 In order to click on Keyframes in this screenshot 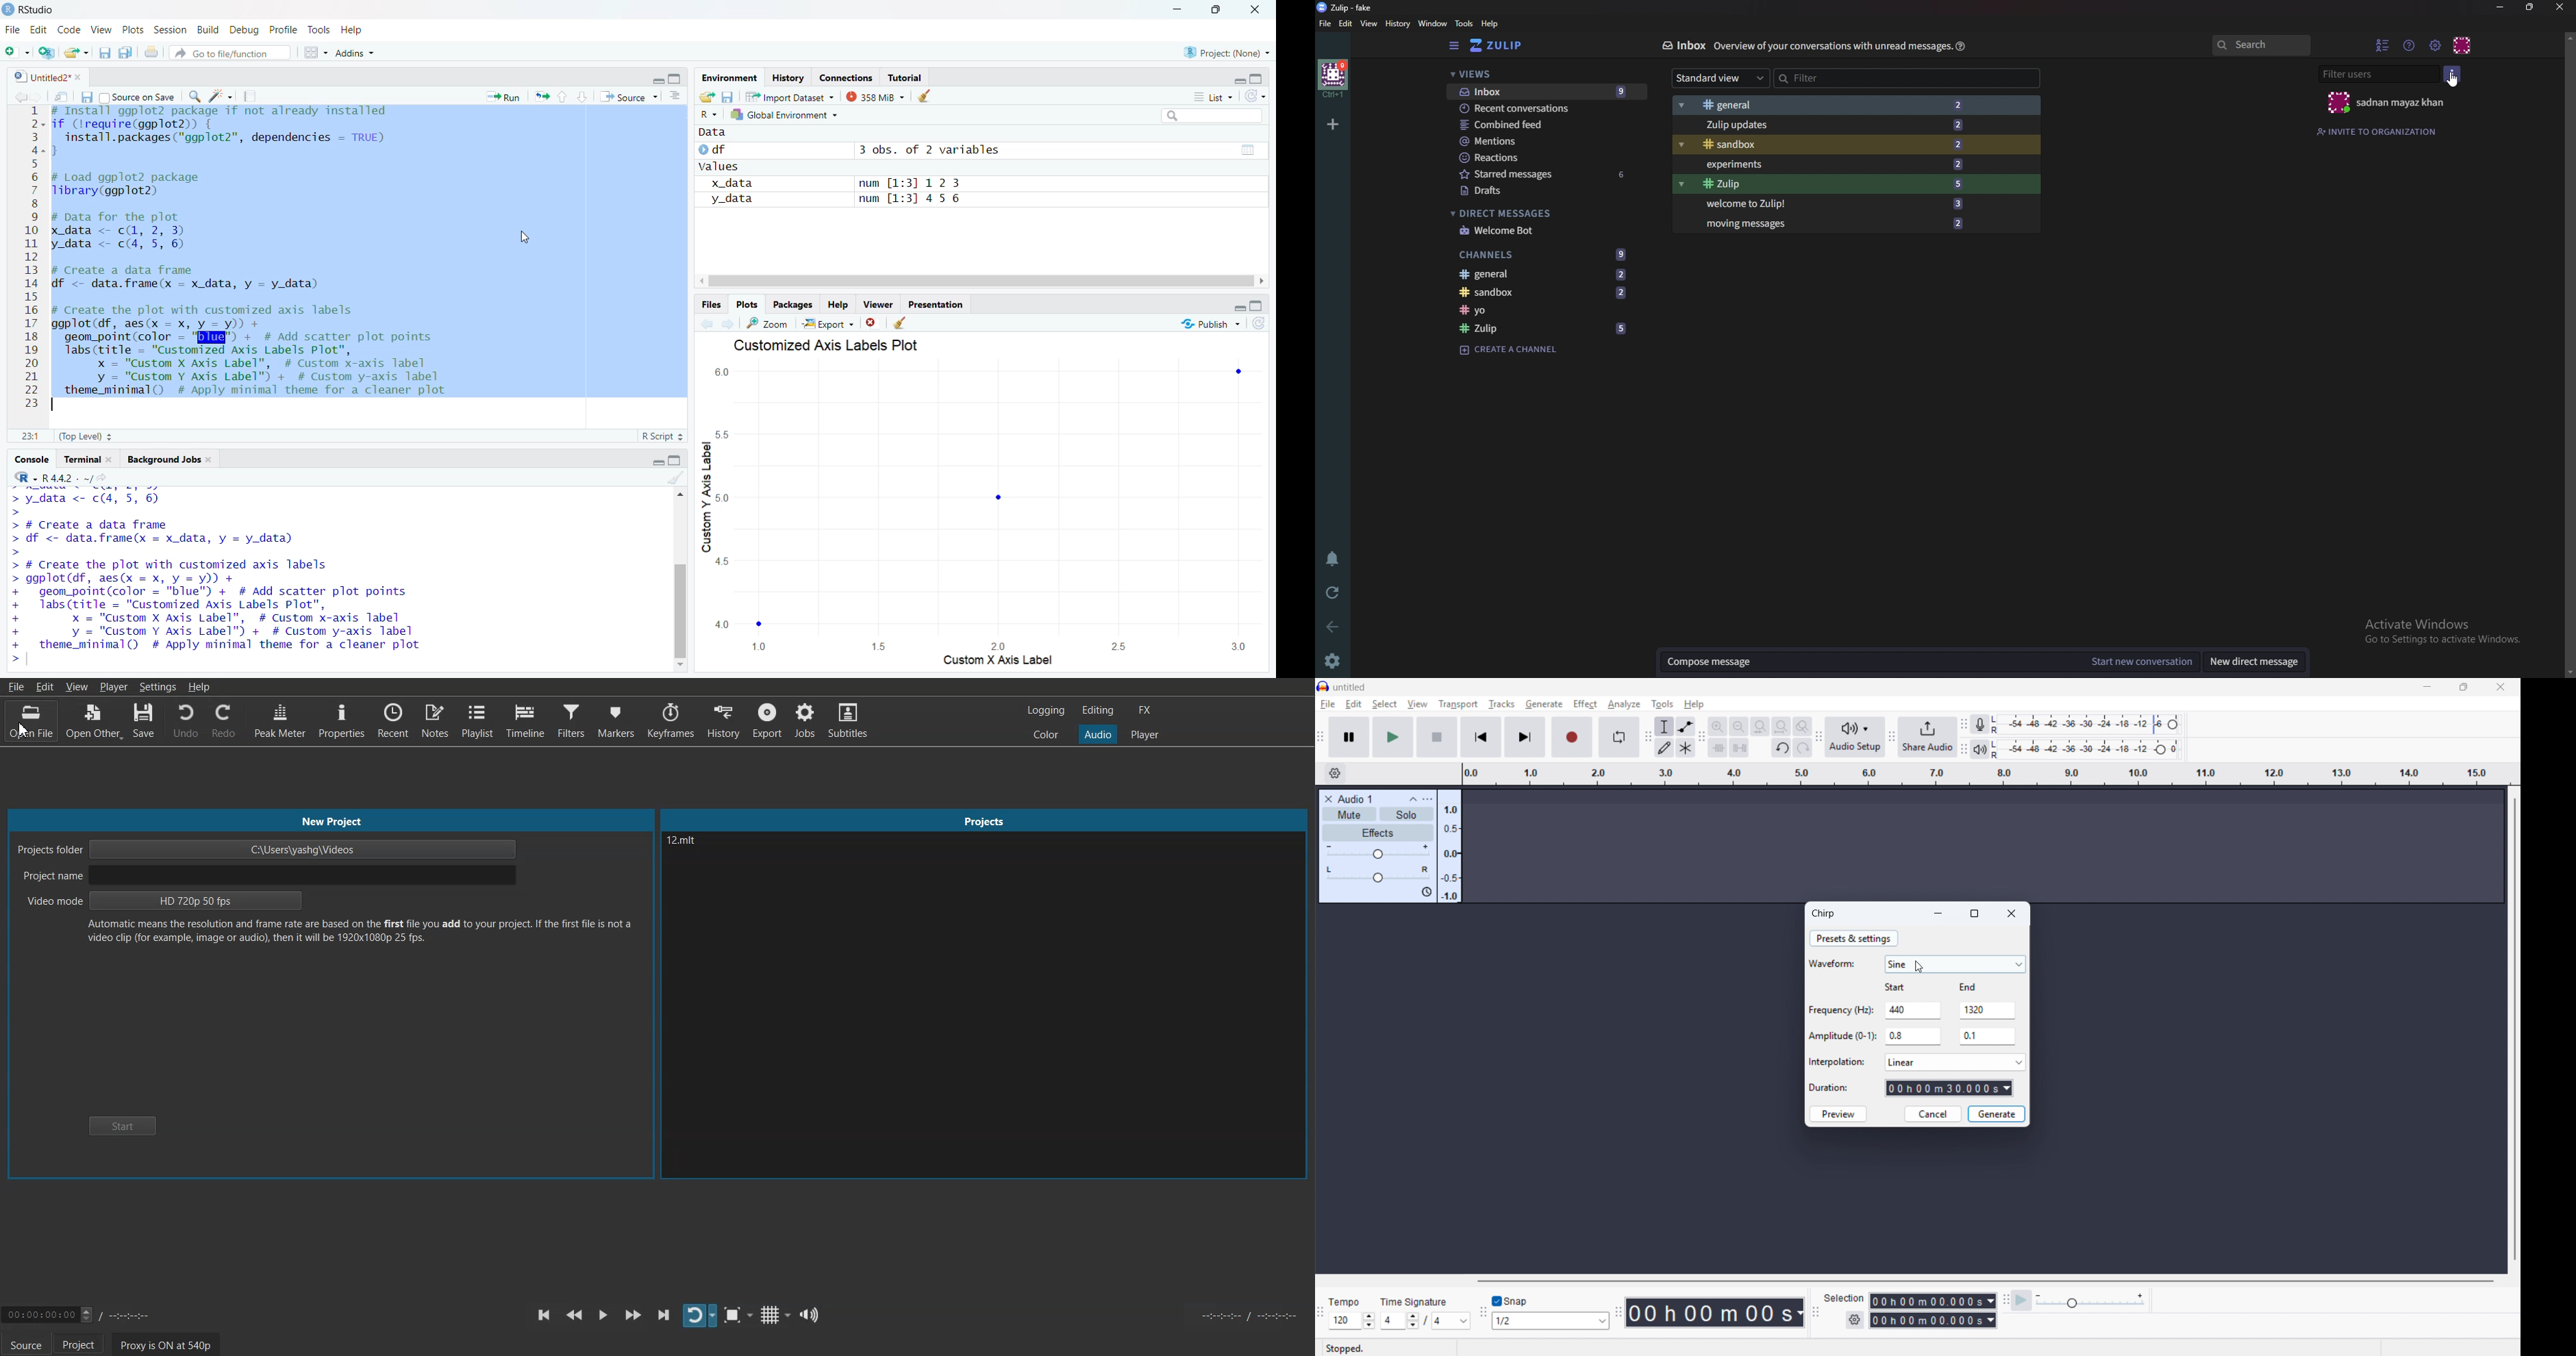, I will do `click(671, 720)`.